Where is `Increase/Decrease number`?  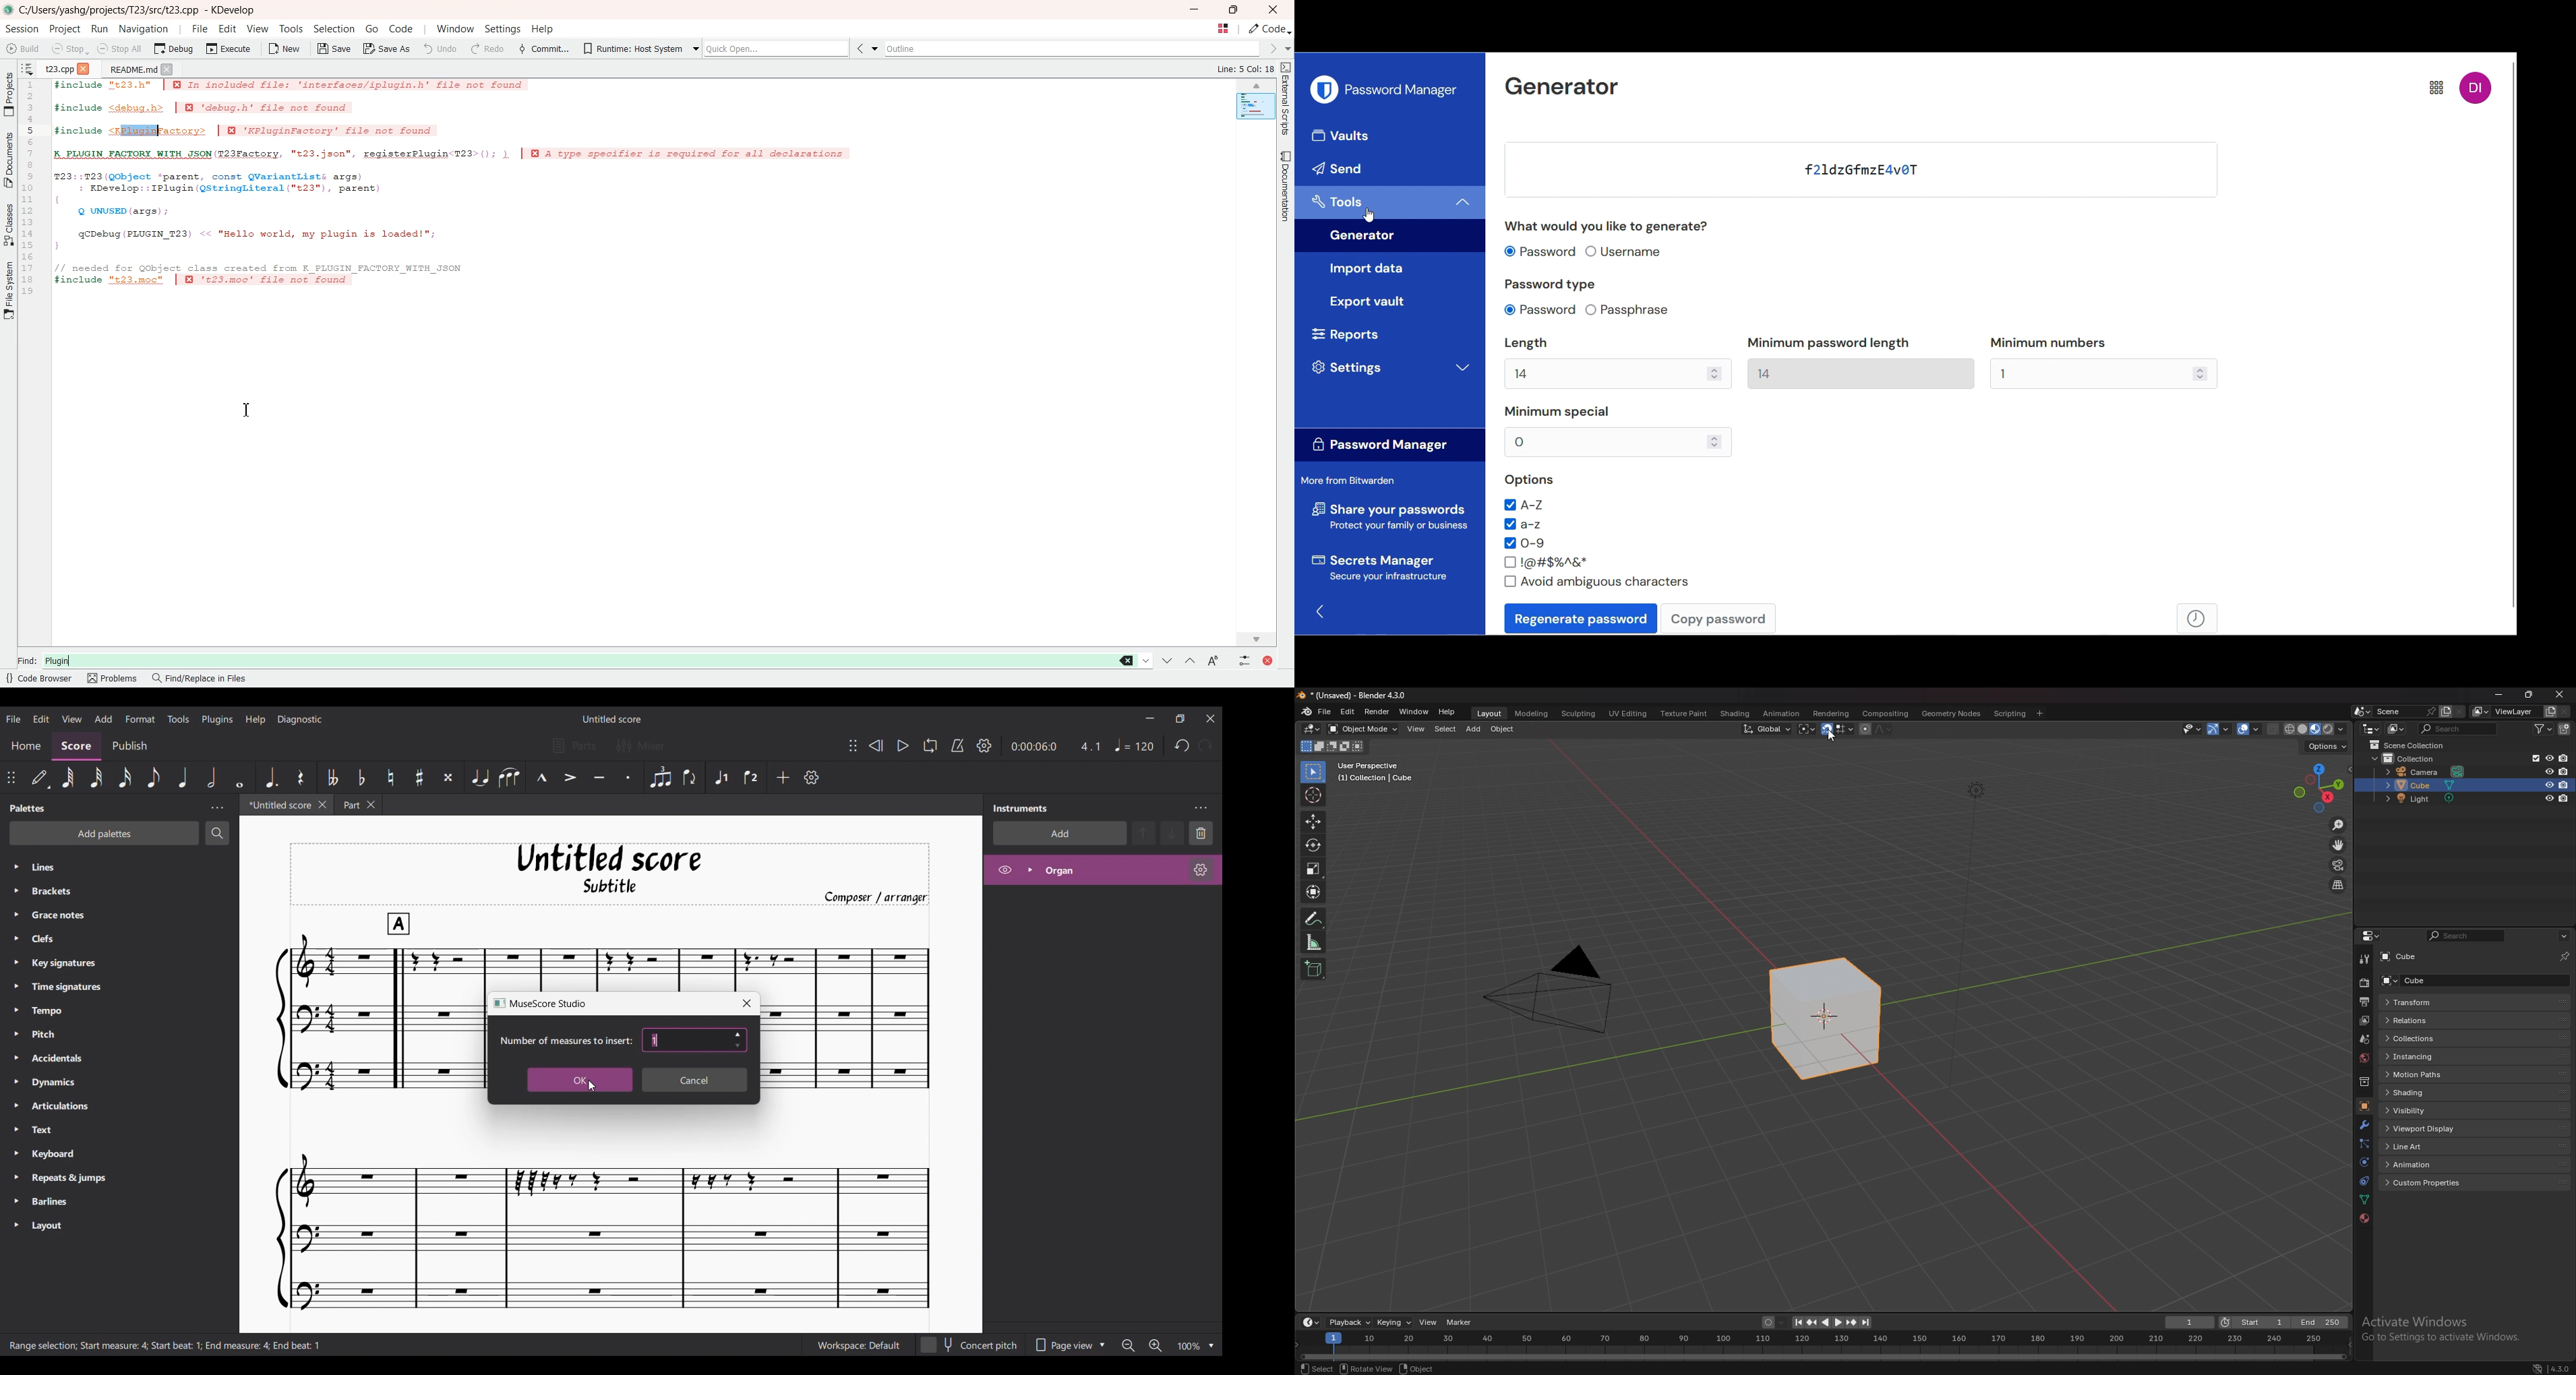 Increase/Decrease number is located at coordinates (738, 1040).